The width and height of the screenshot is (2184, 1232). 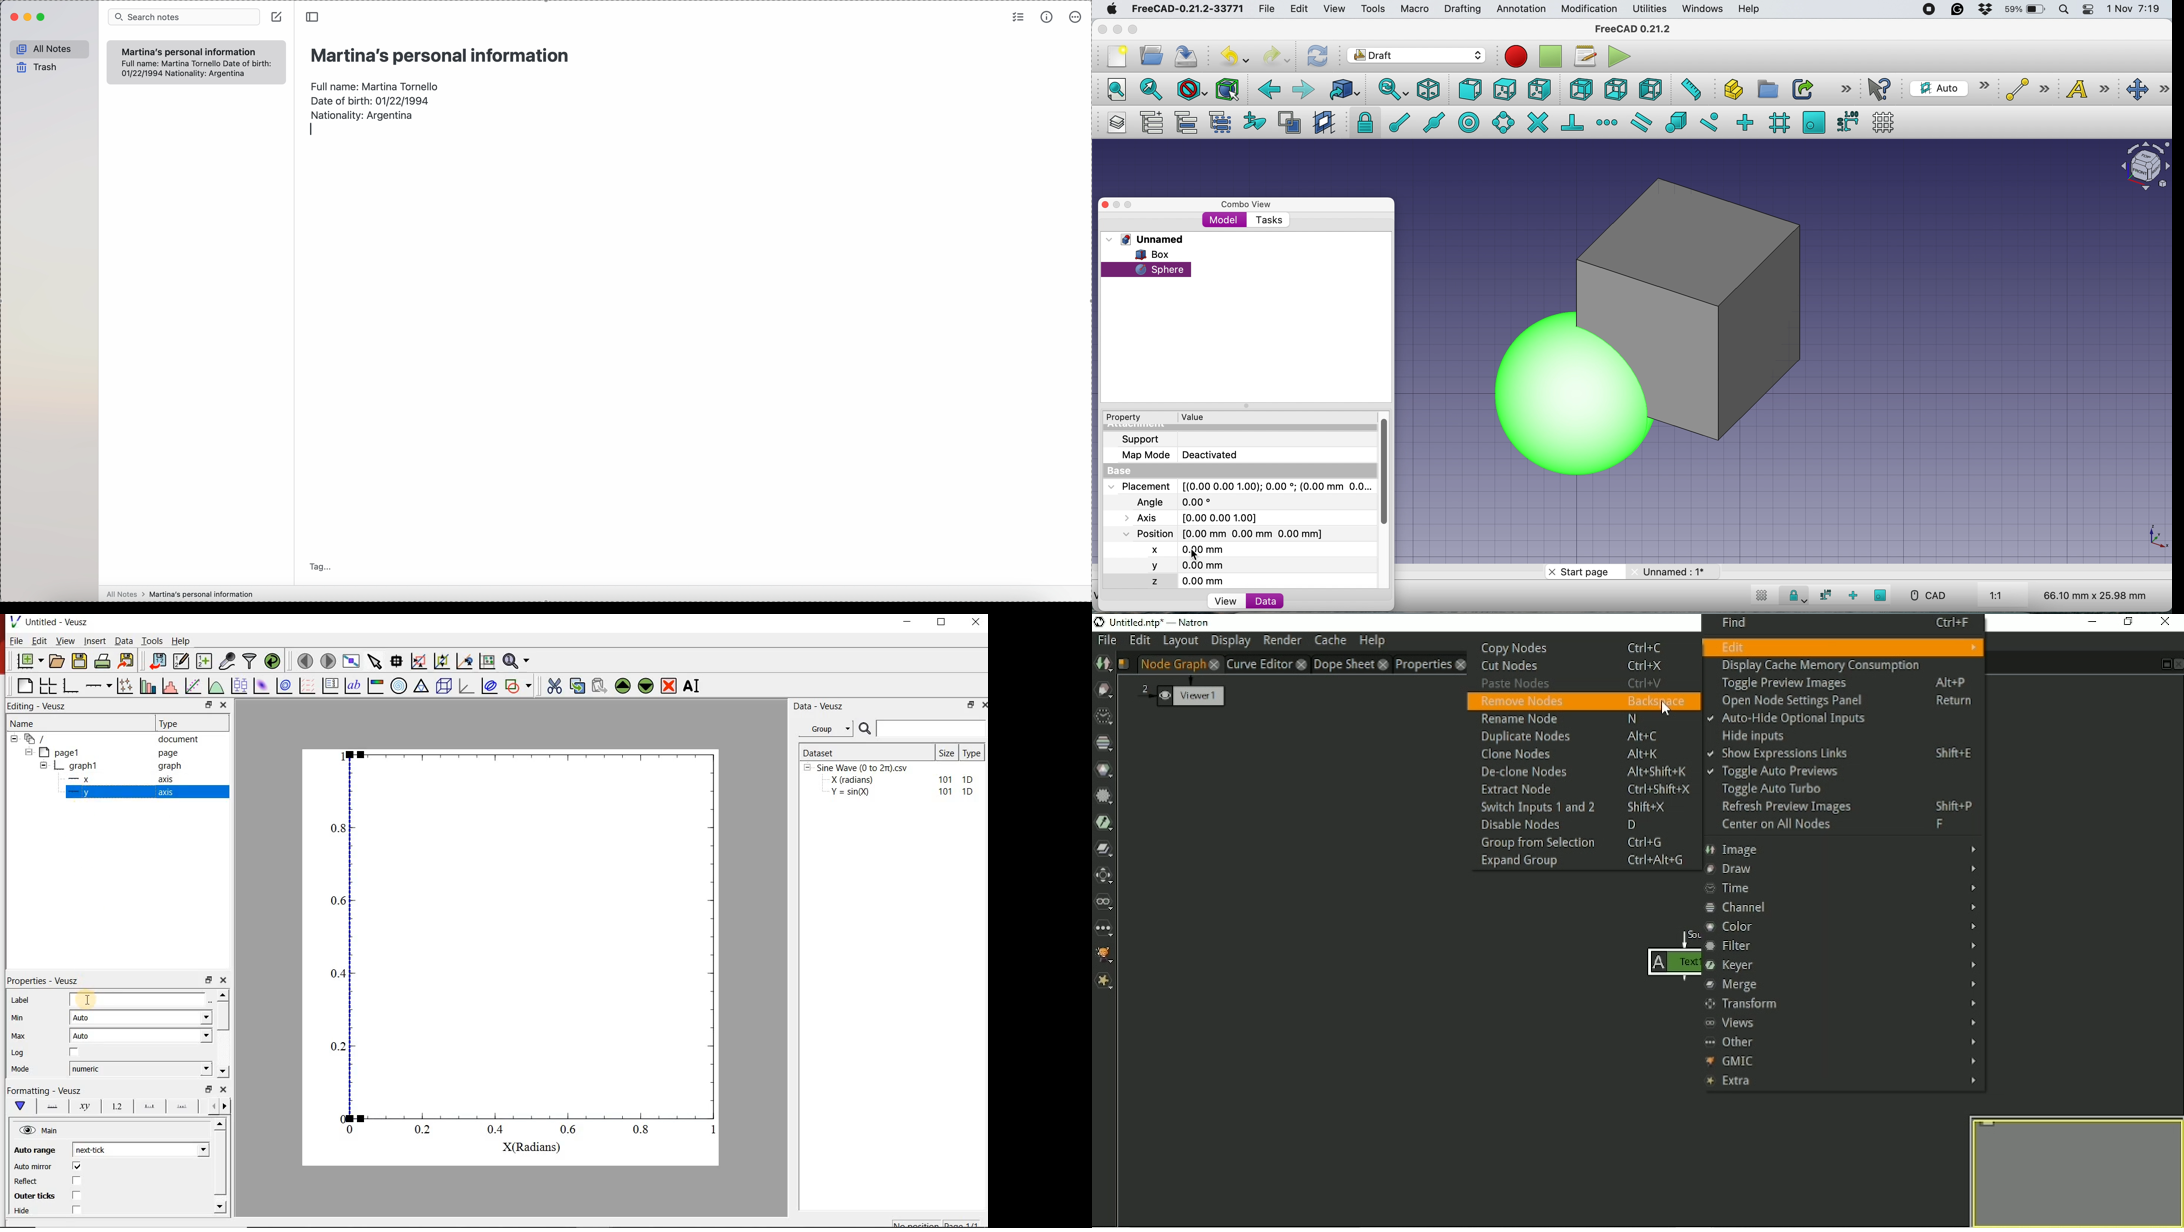 I want to click on create group, so click(x=1767, y=89).